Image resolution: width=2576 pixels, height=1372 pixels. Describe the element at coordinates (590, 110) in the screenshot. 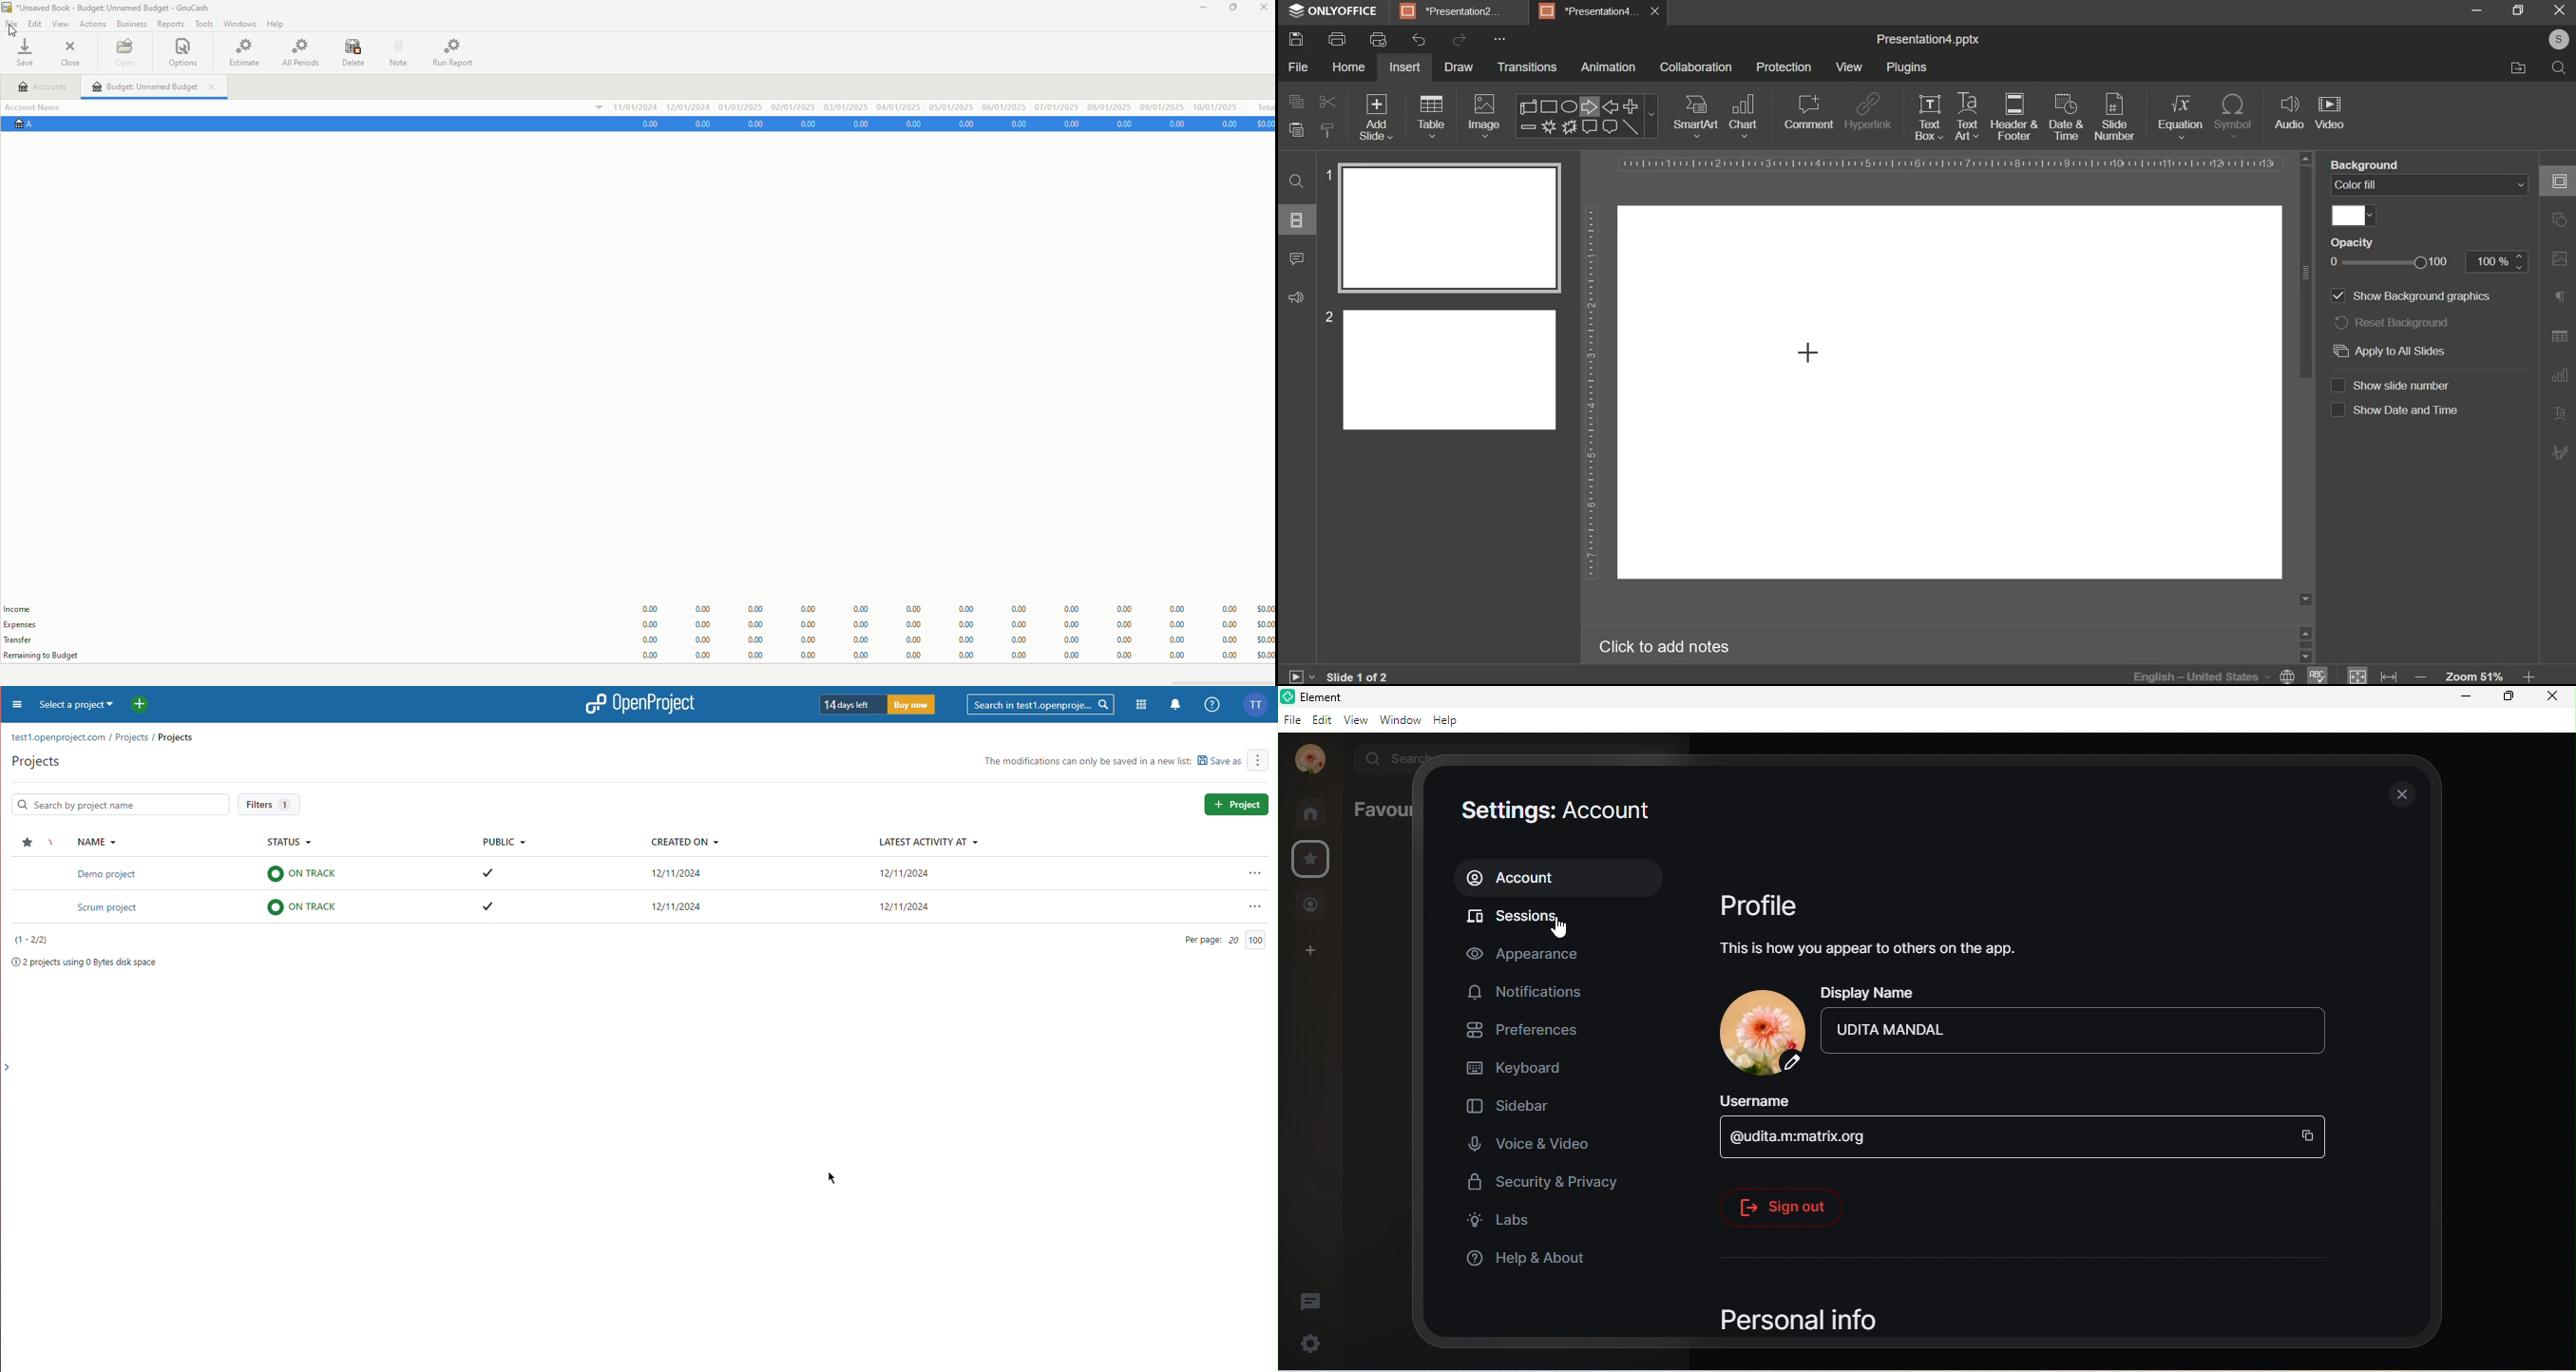

I see `drop down menu` at that location.